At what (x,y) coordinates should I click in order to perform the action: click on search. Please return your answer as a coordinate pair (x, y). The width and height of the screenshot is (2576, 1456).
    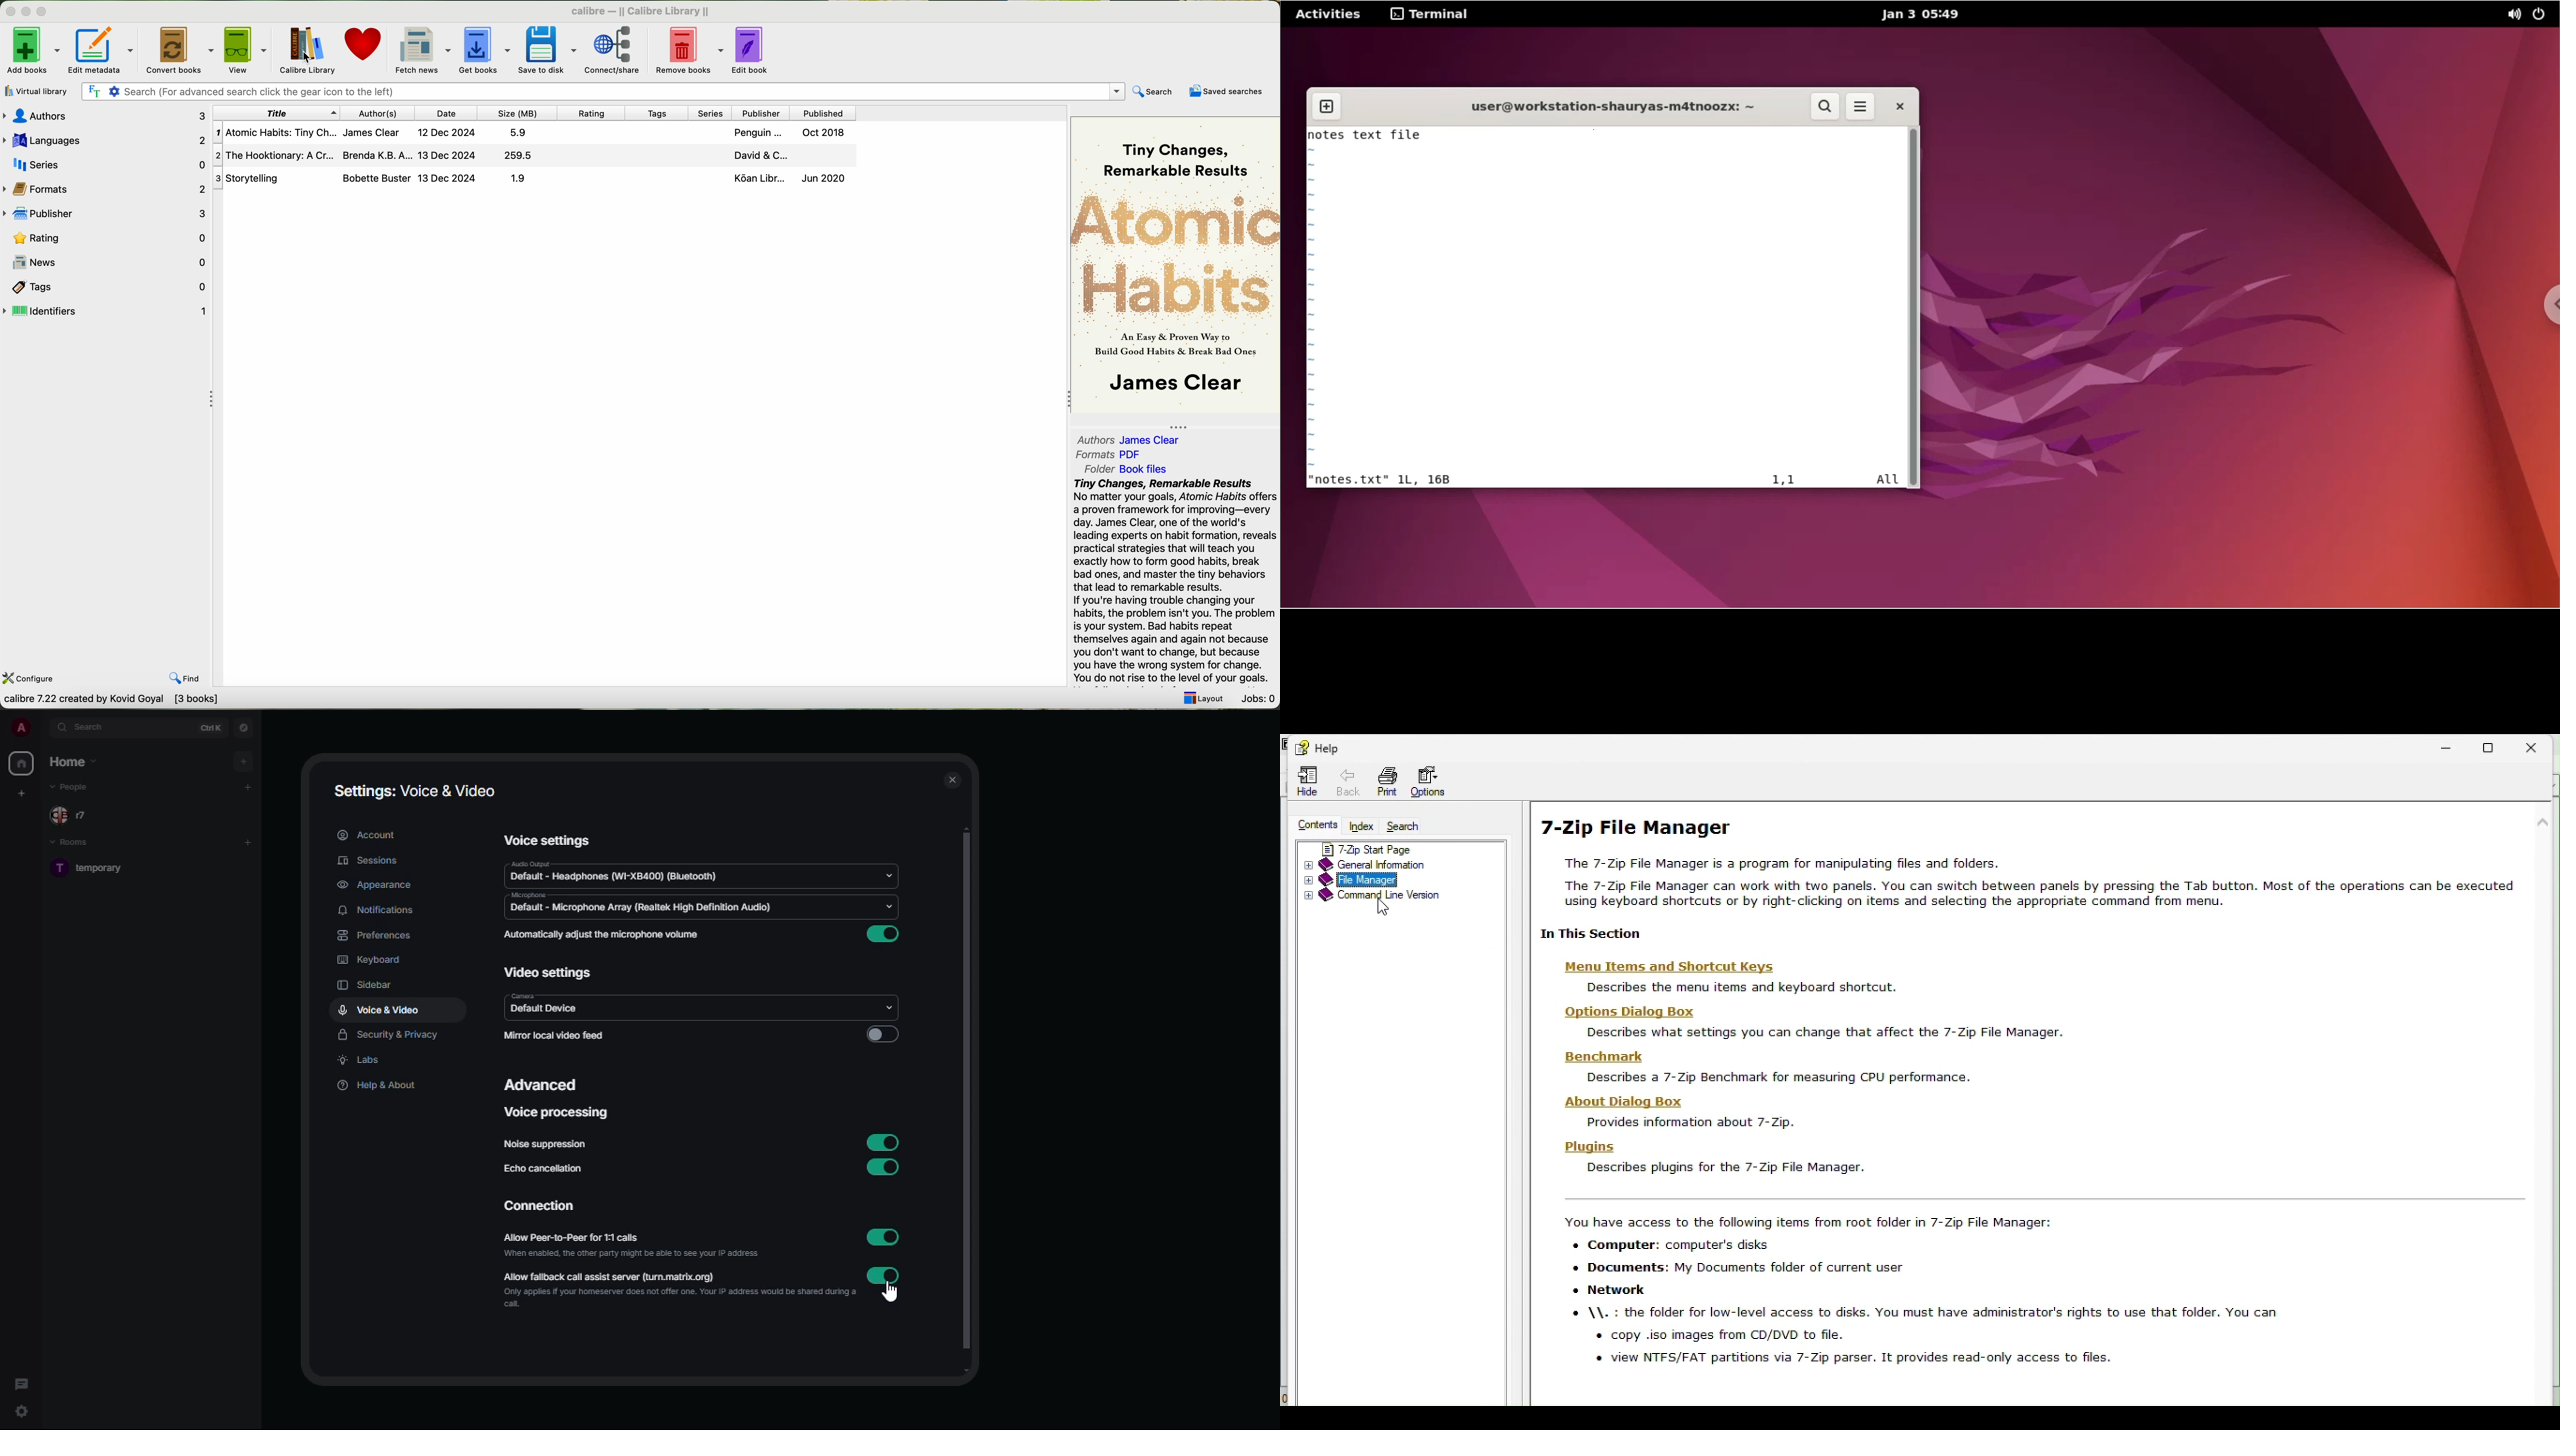
    Looking at the image, I should click on (97, 727).